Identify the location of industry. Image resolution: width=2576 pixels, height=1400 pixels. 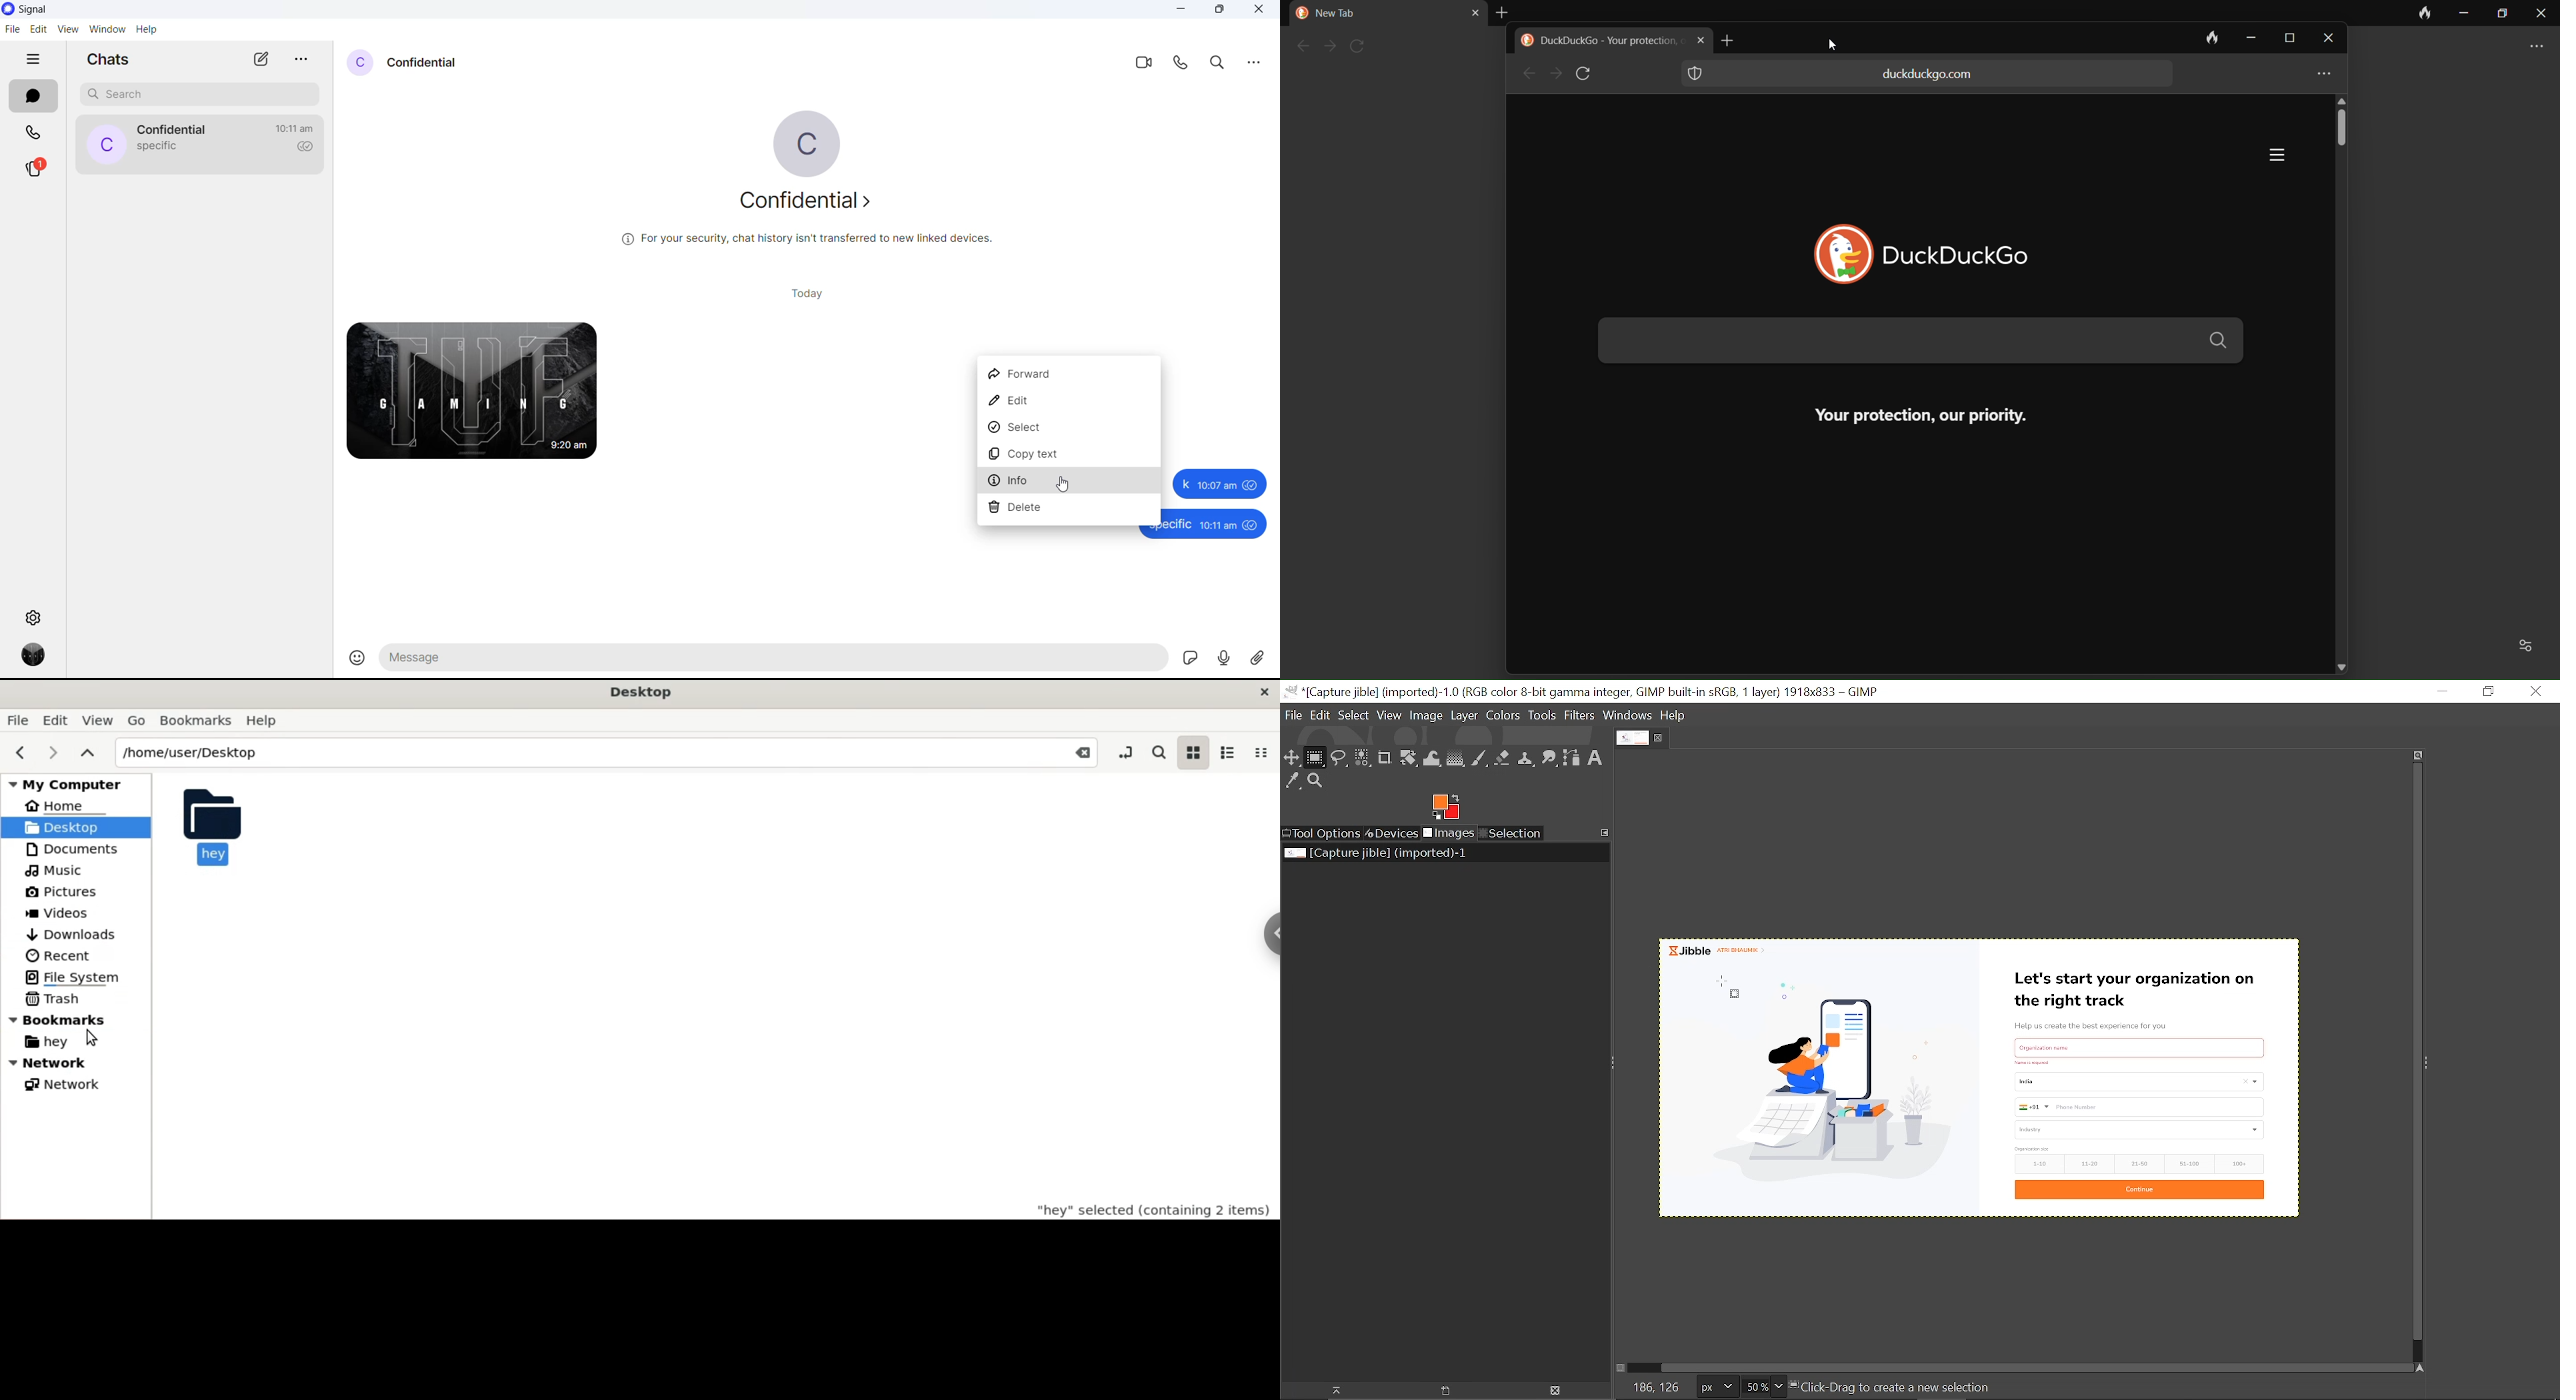
(2141, 1130).